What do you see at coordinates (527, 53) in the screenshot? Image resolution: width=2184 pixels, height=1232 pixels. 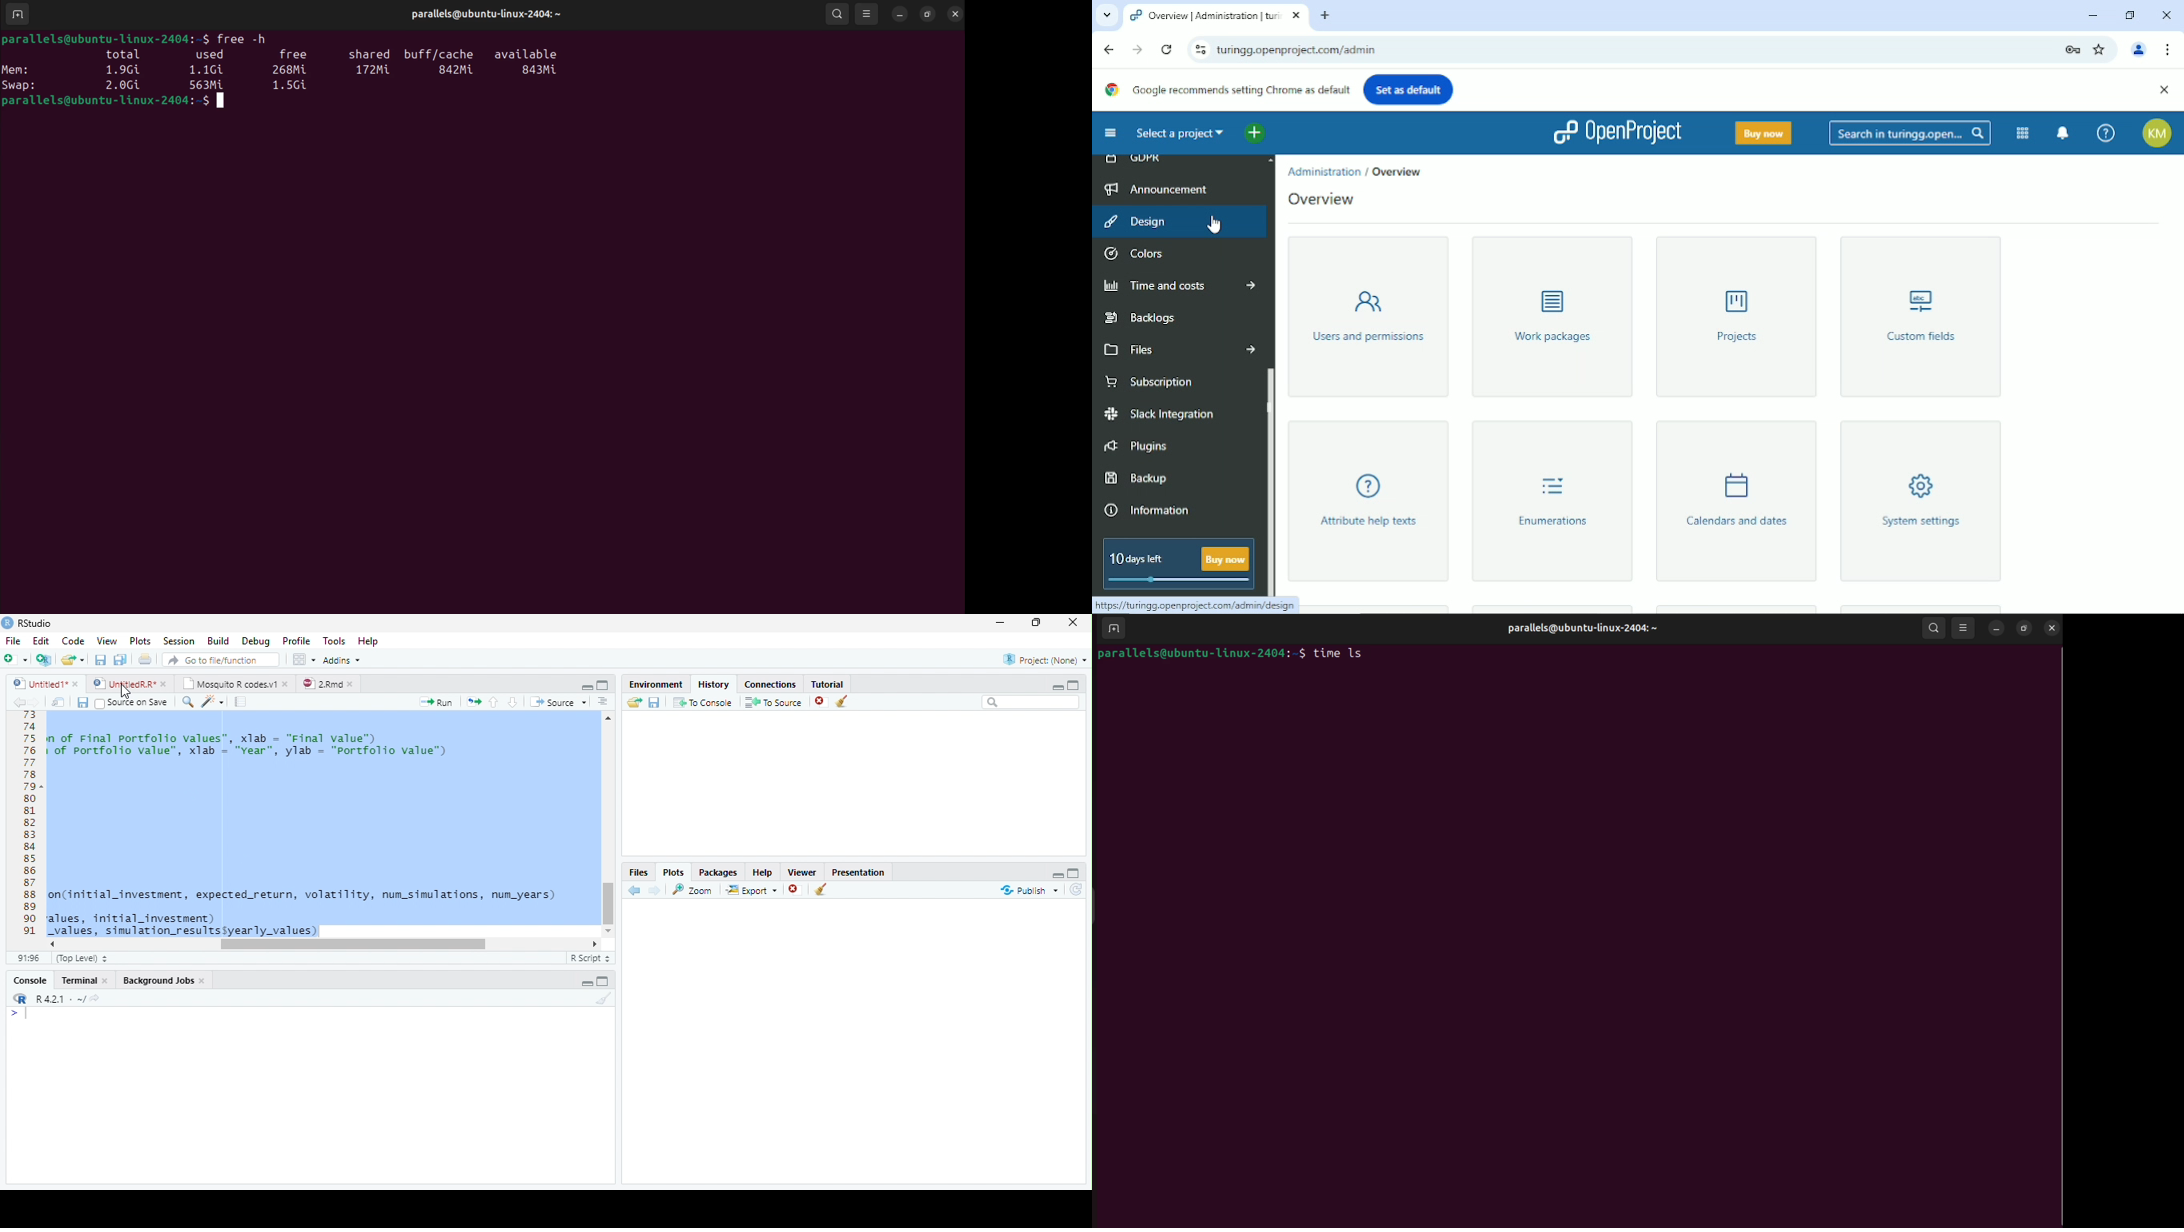 I see `available` at bounding box center [527, 53].